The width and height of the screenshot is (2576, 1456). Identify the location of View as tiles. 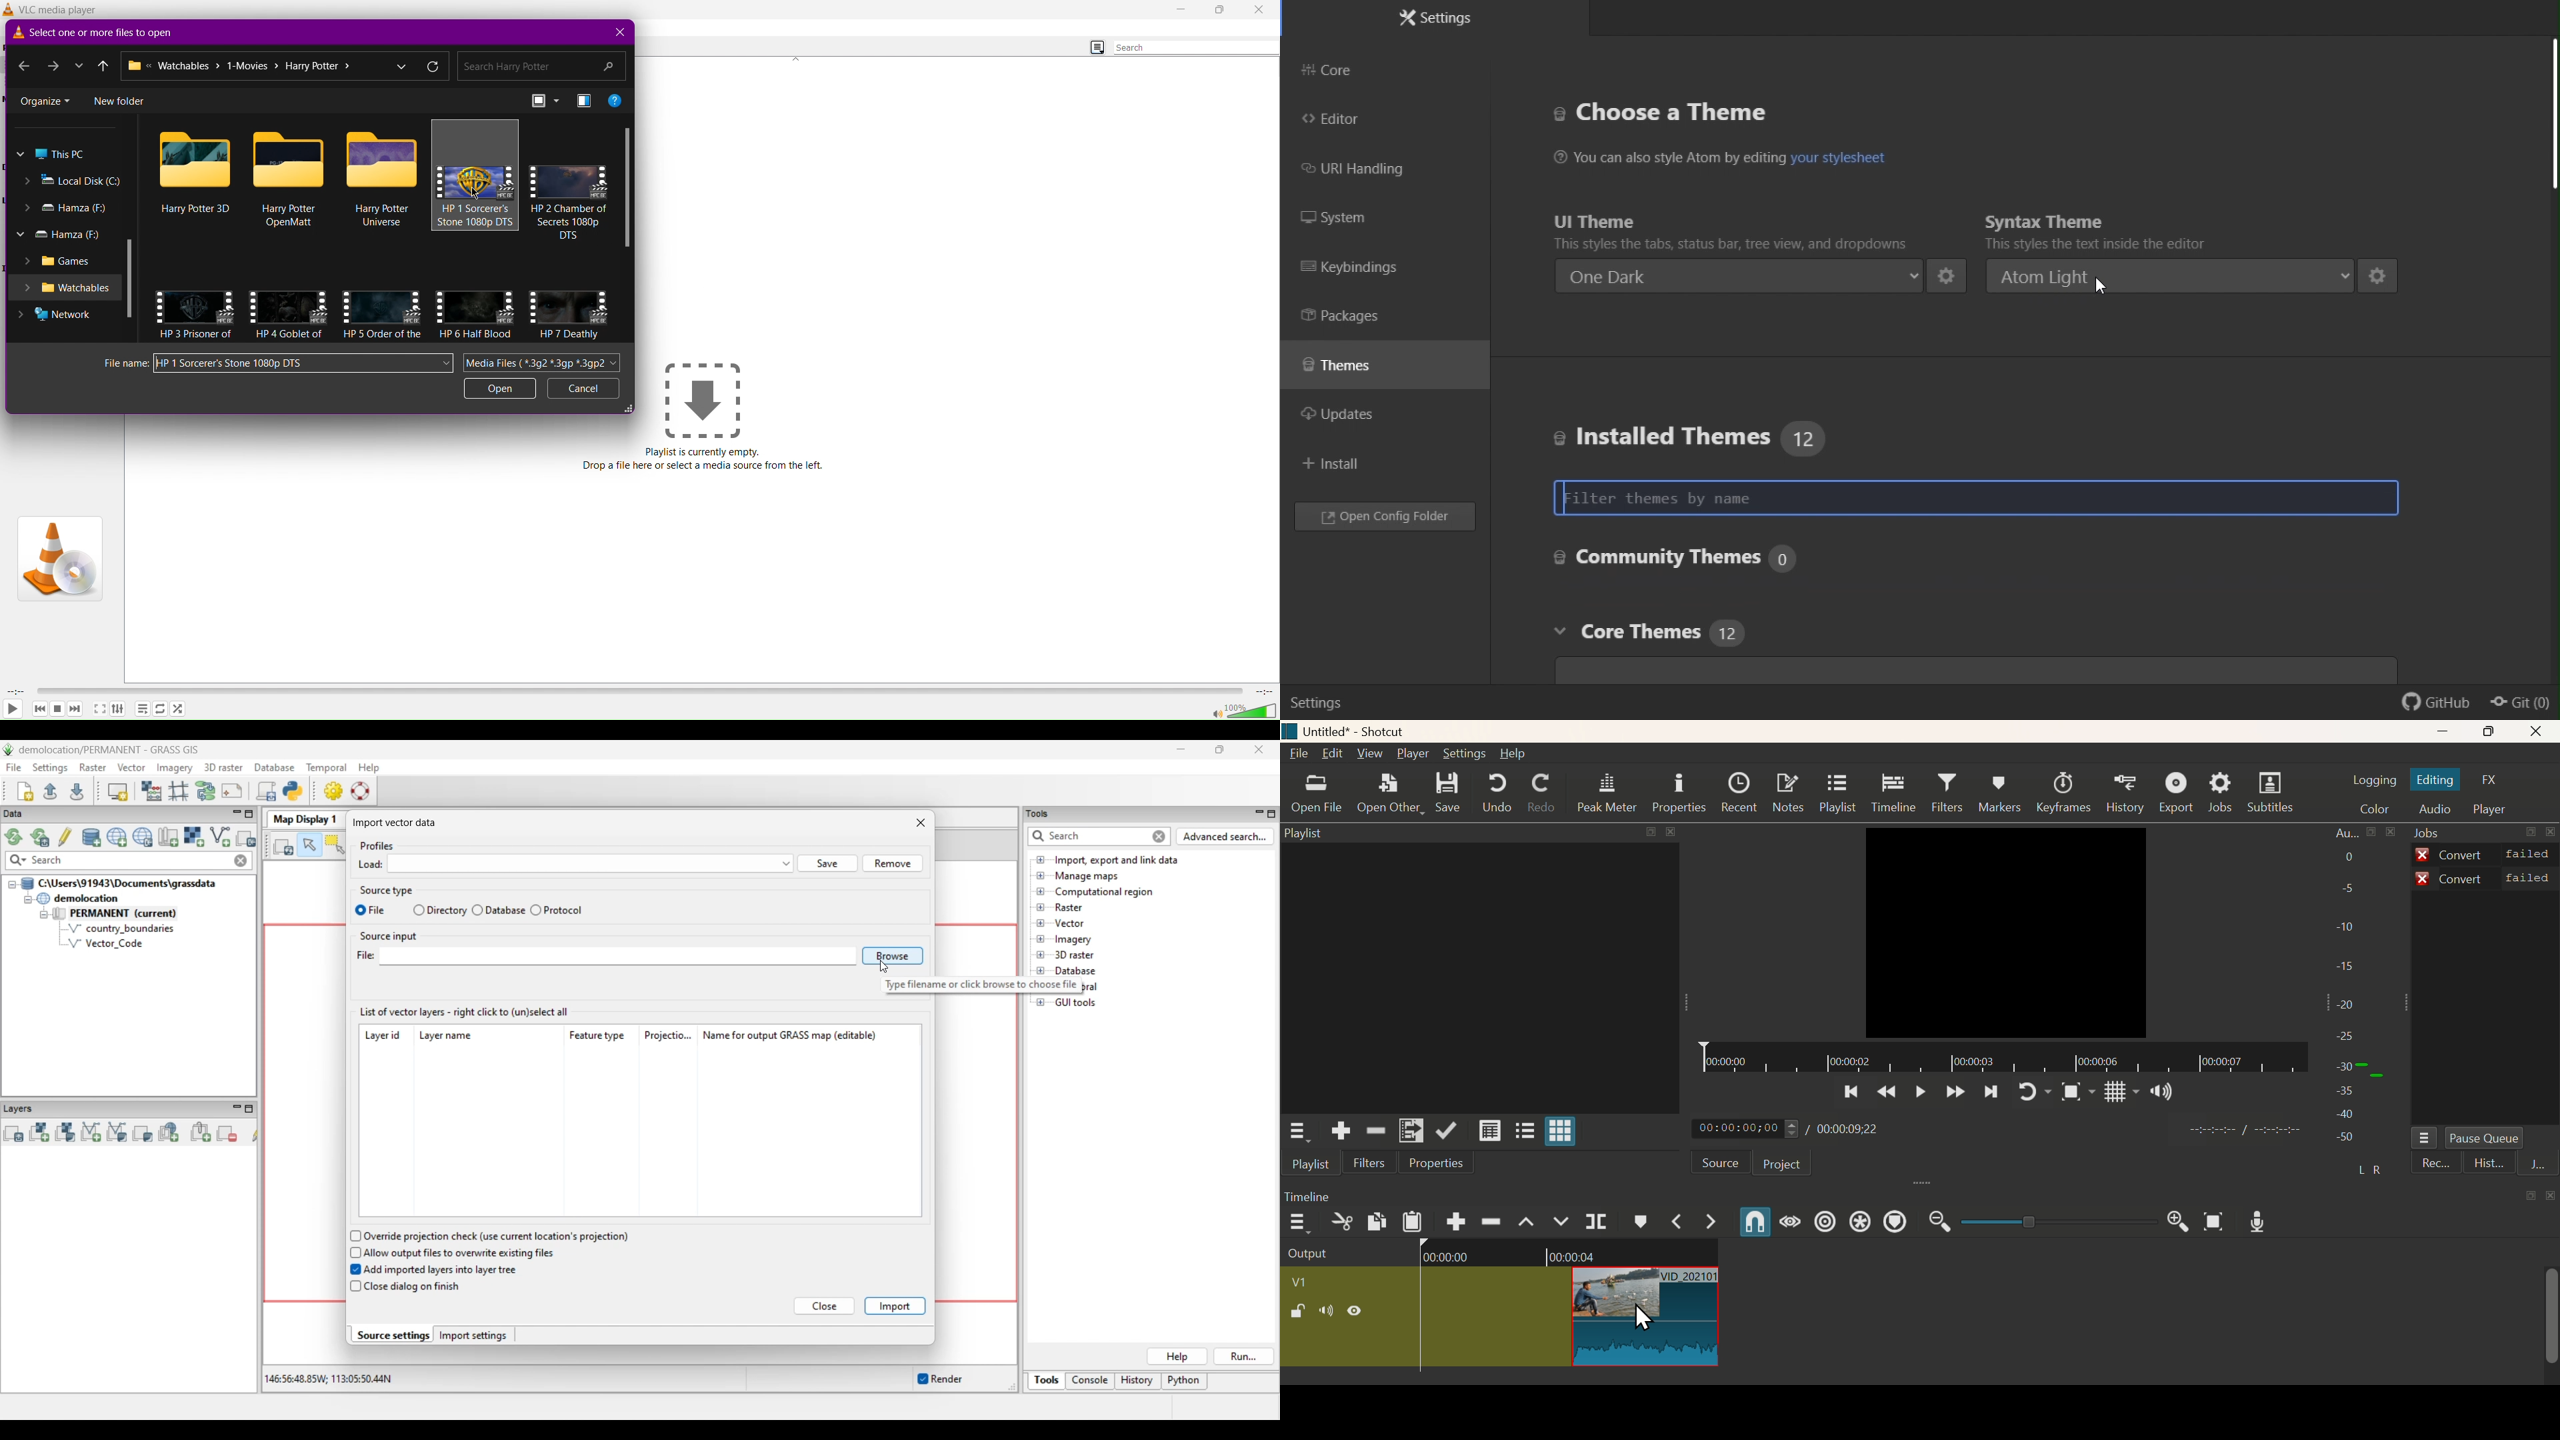
(1526, 1129).